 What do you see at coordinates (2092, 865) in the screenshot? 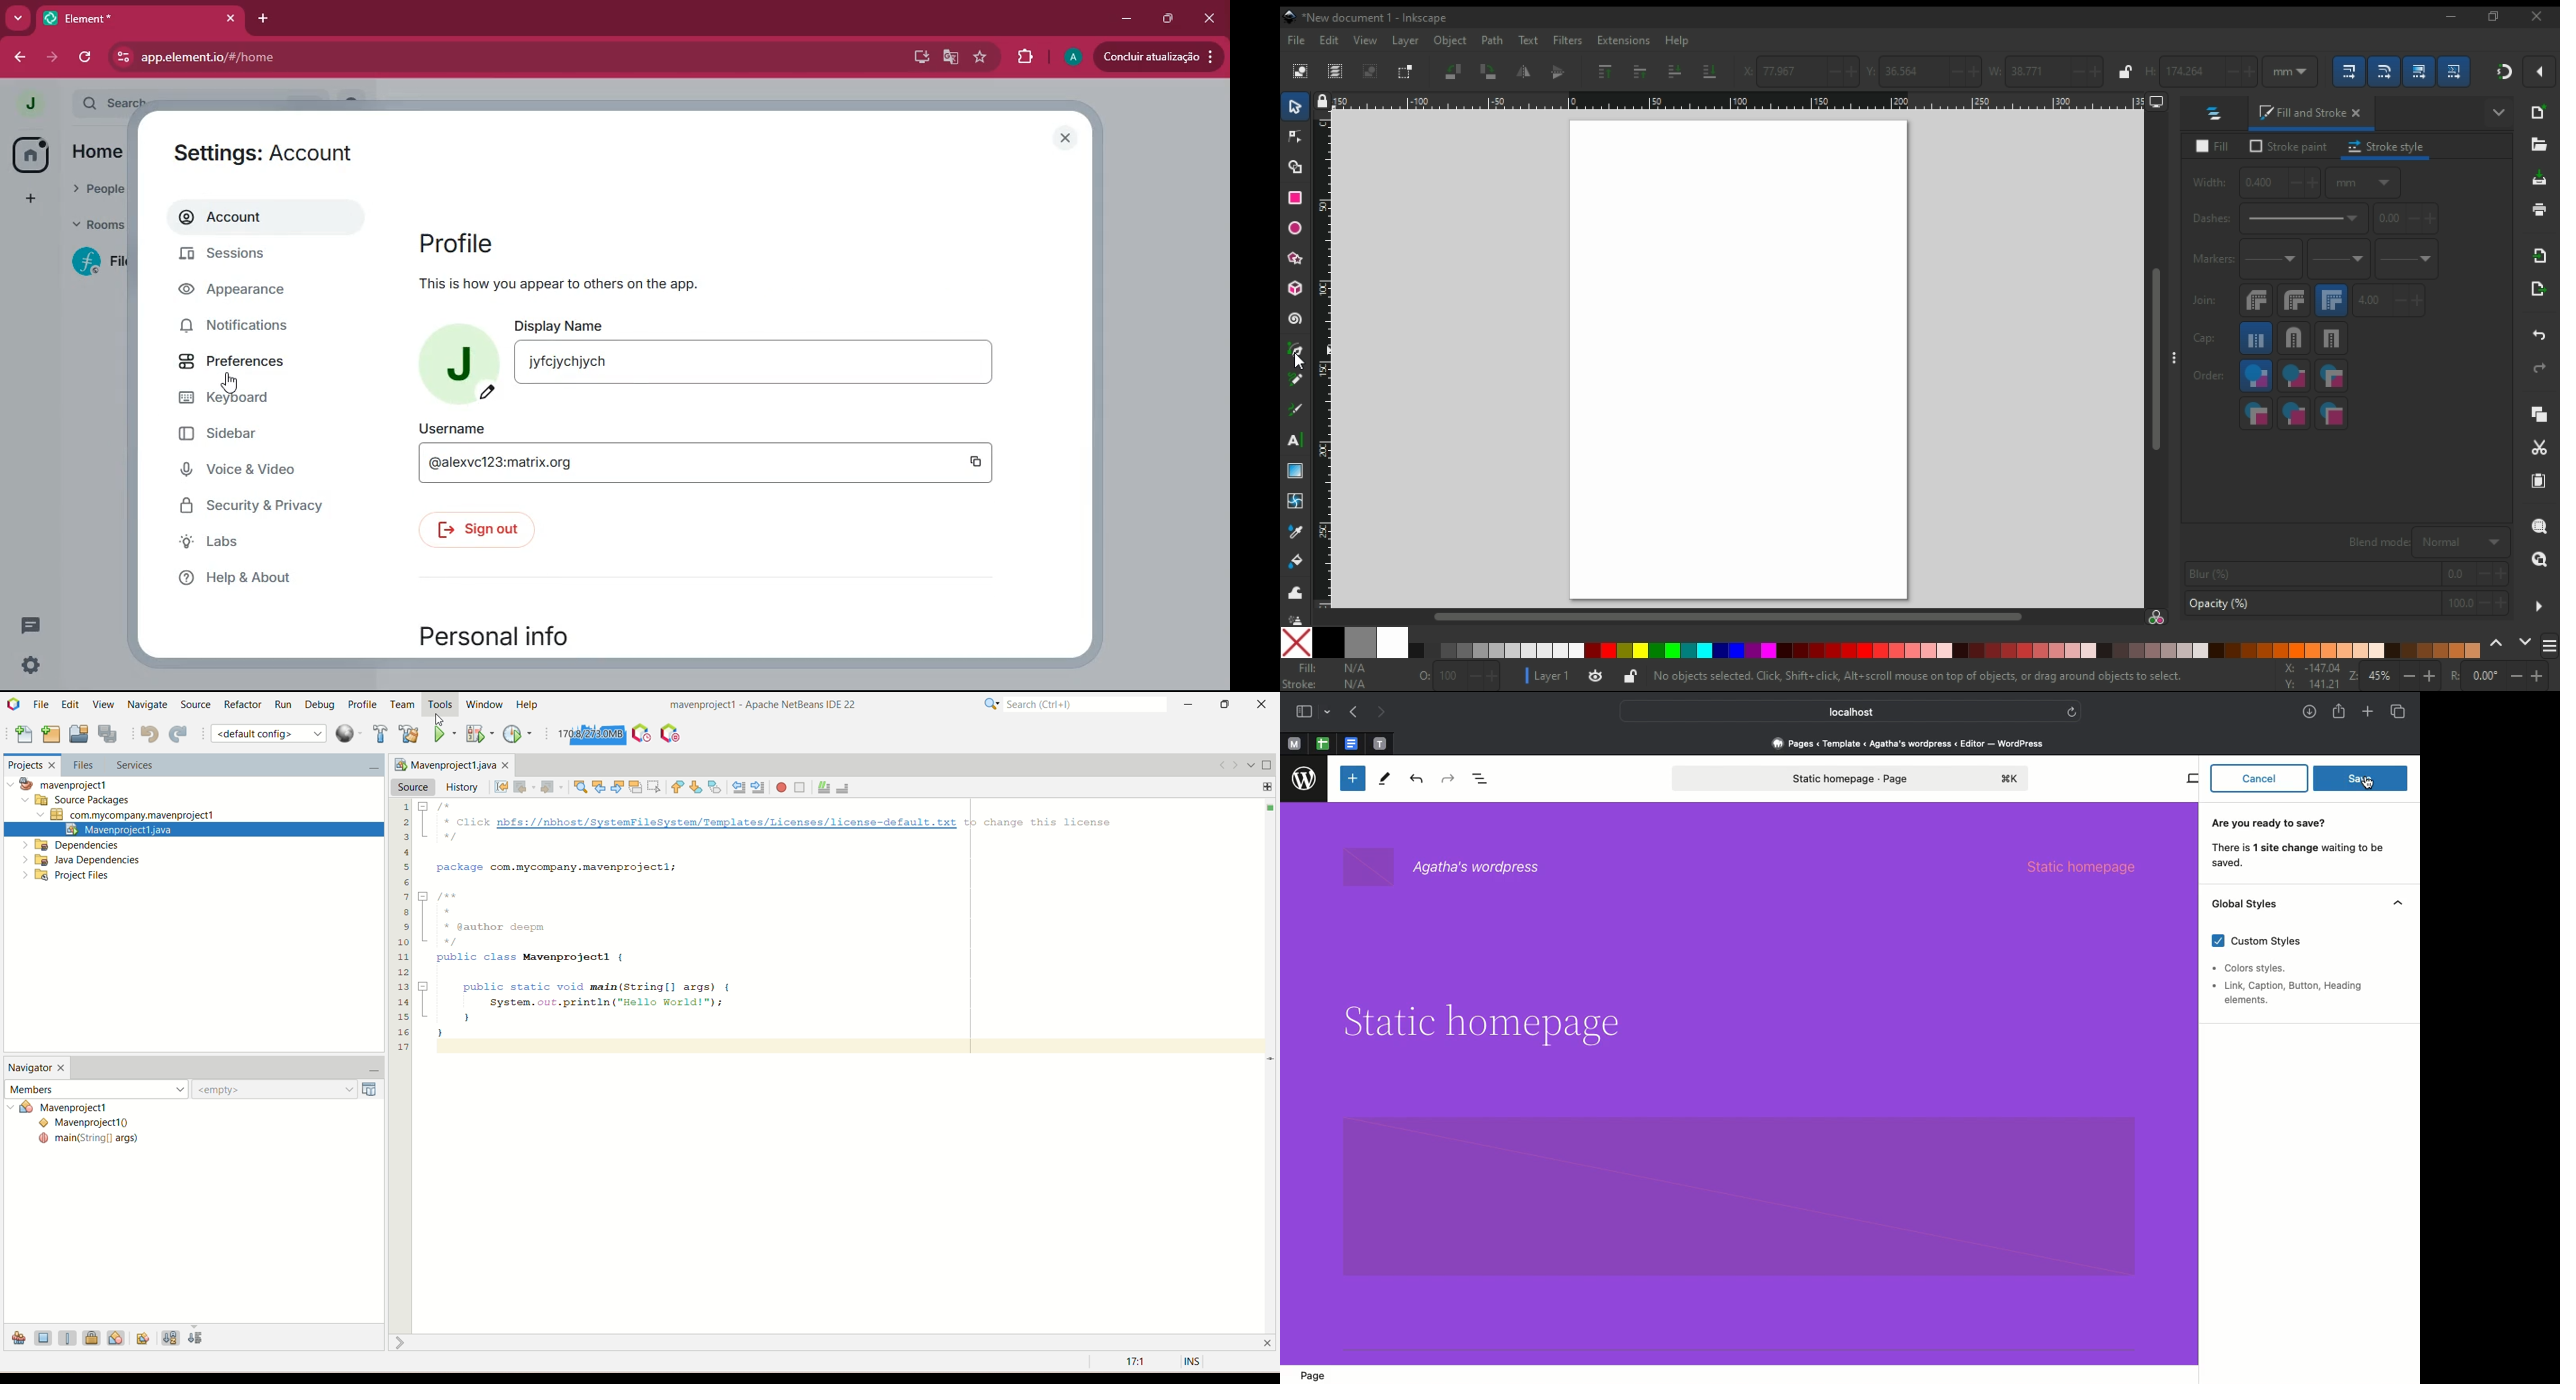
I see `Static homepage` at bounding box center [2092, 865].